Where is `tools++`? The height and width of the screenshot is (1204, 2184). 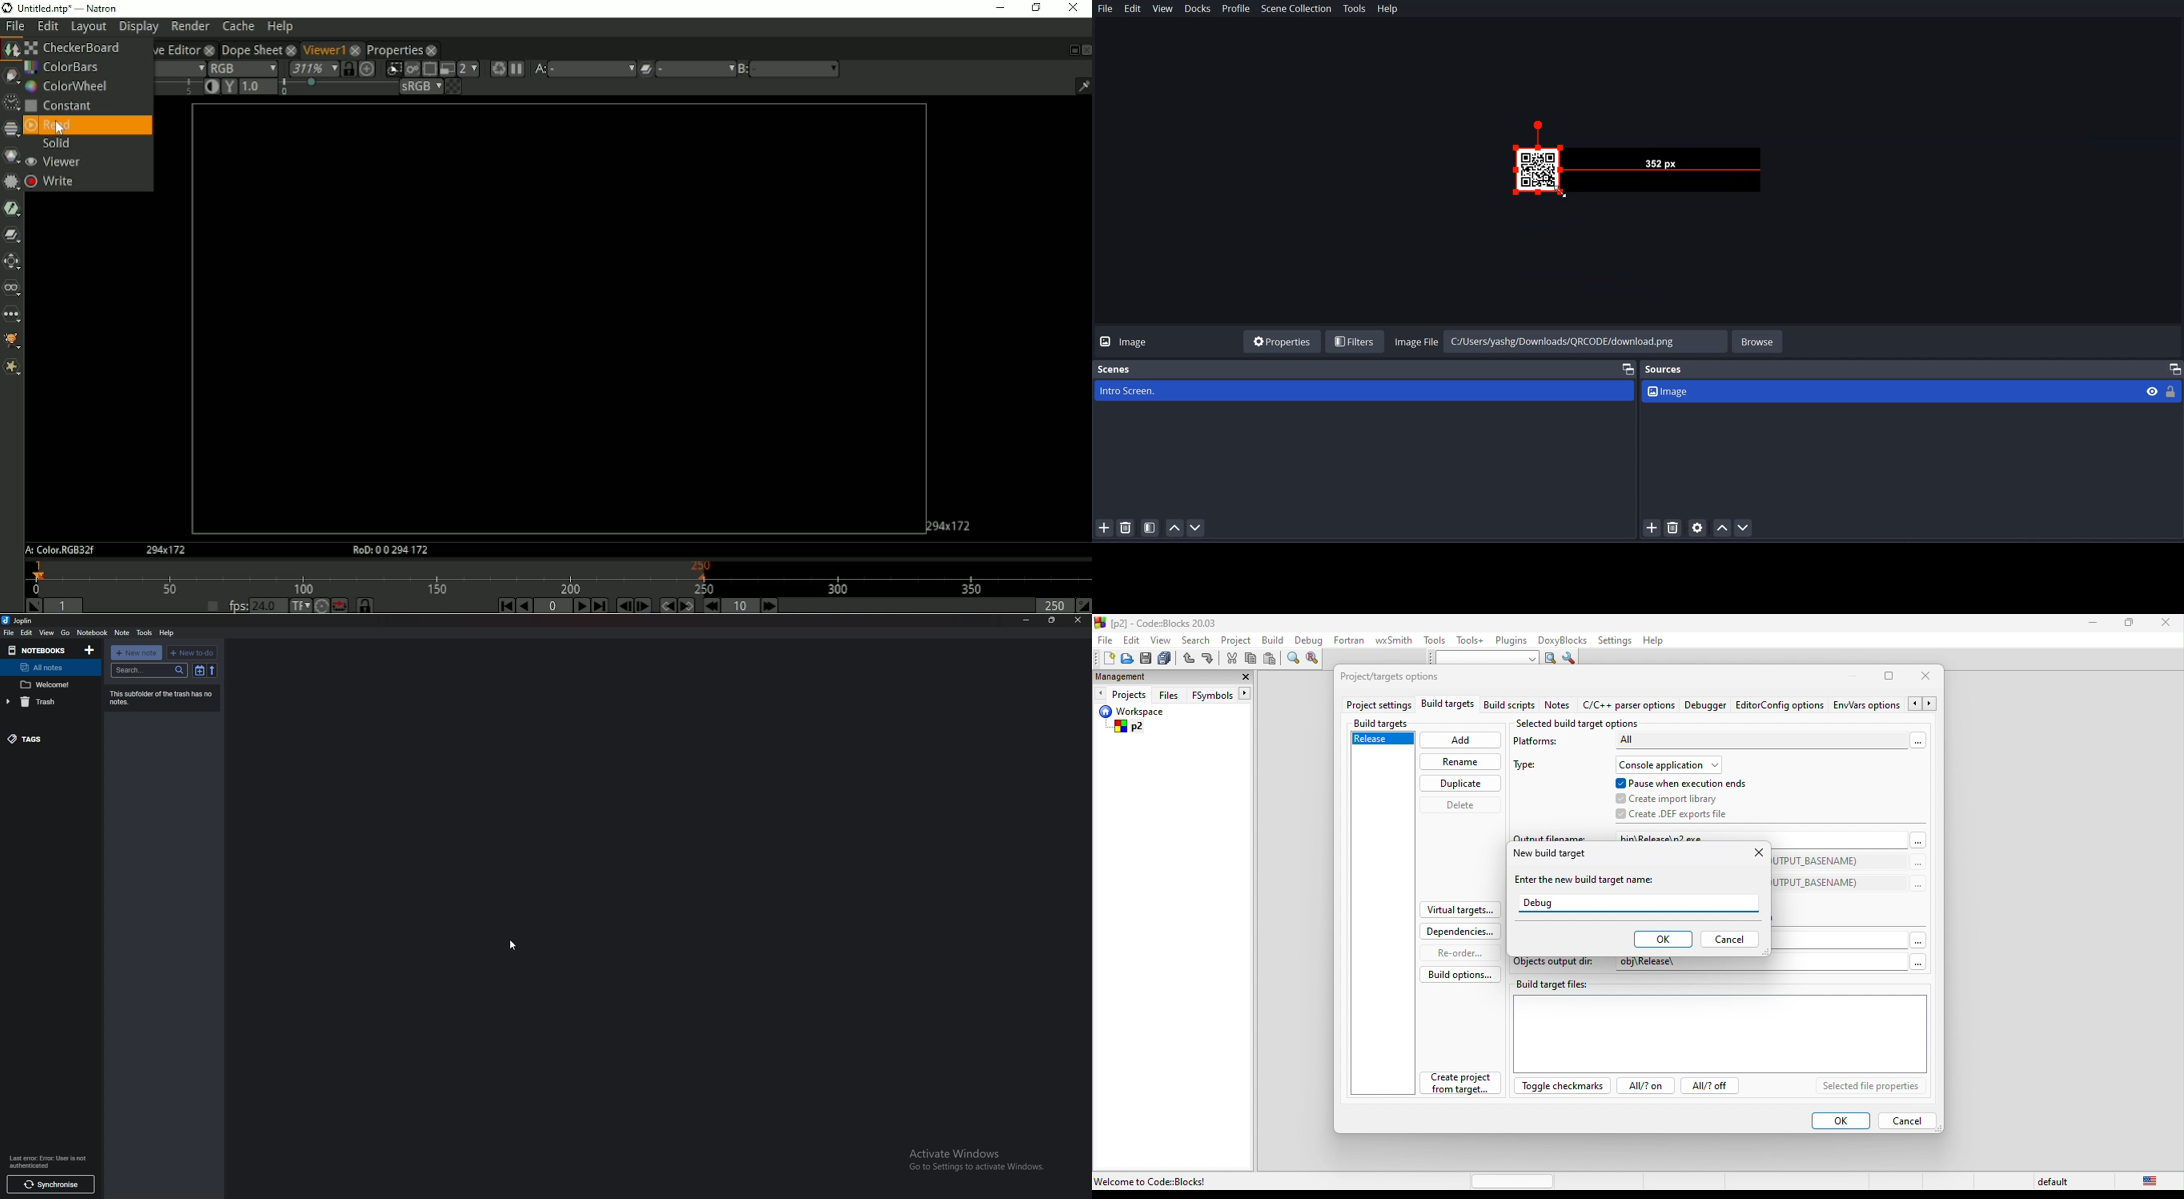
tools++ is located at coordinates (1471, 640).